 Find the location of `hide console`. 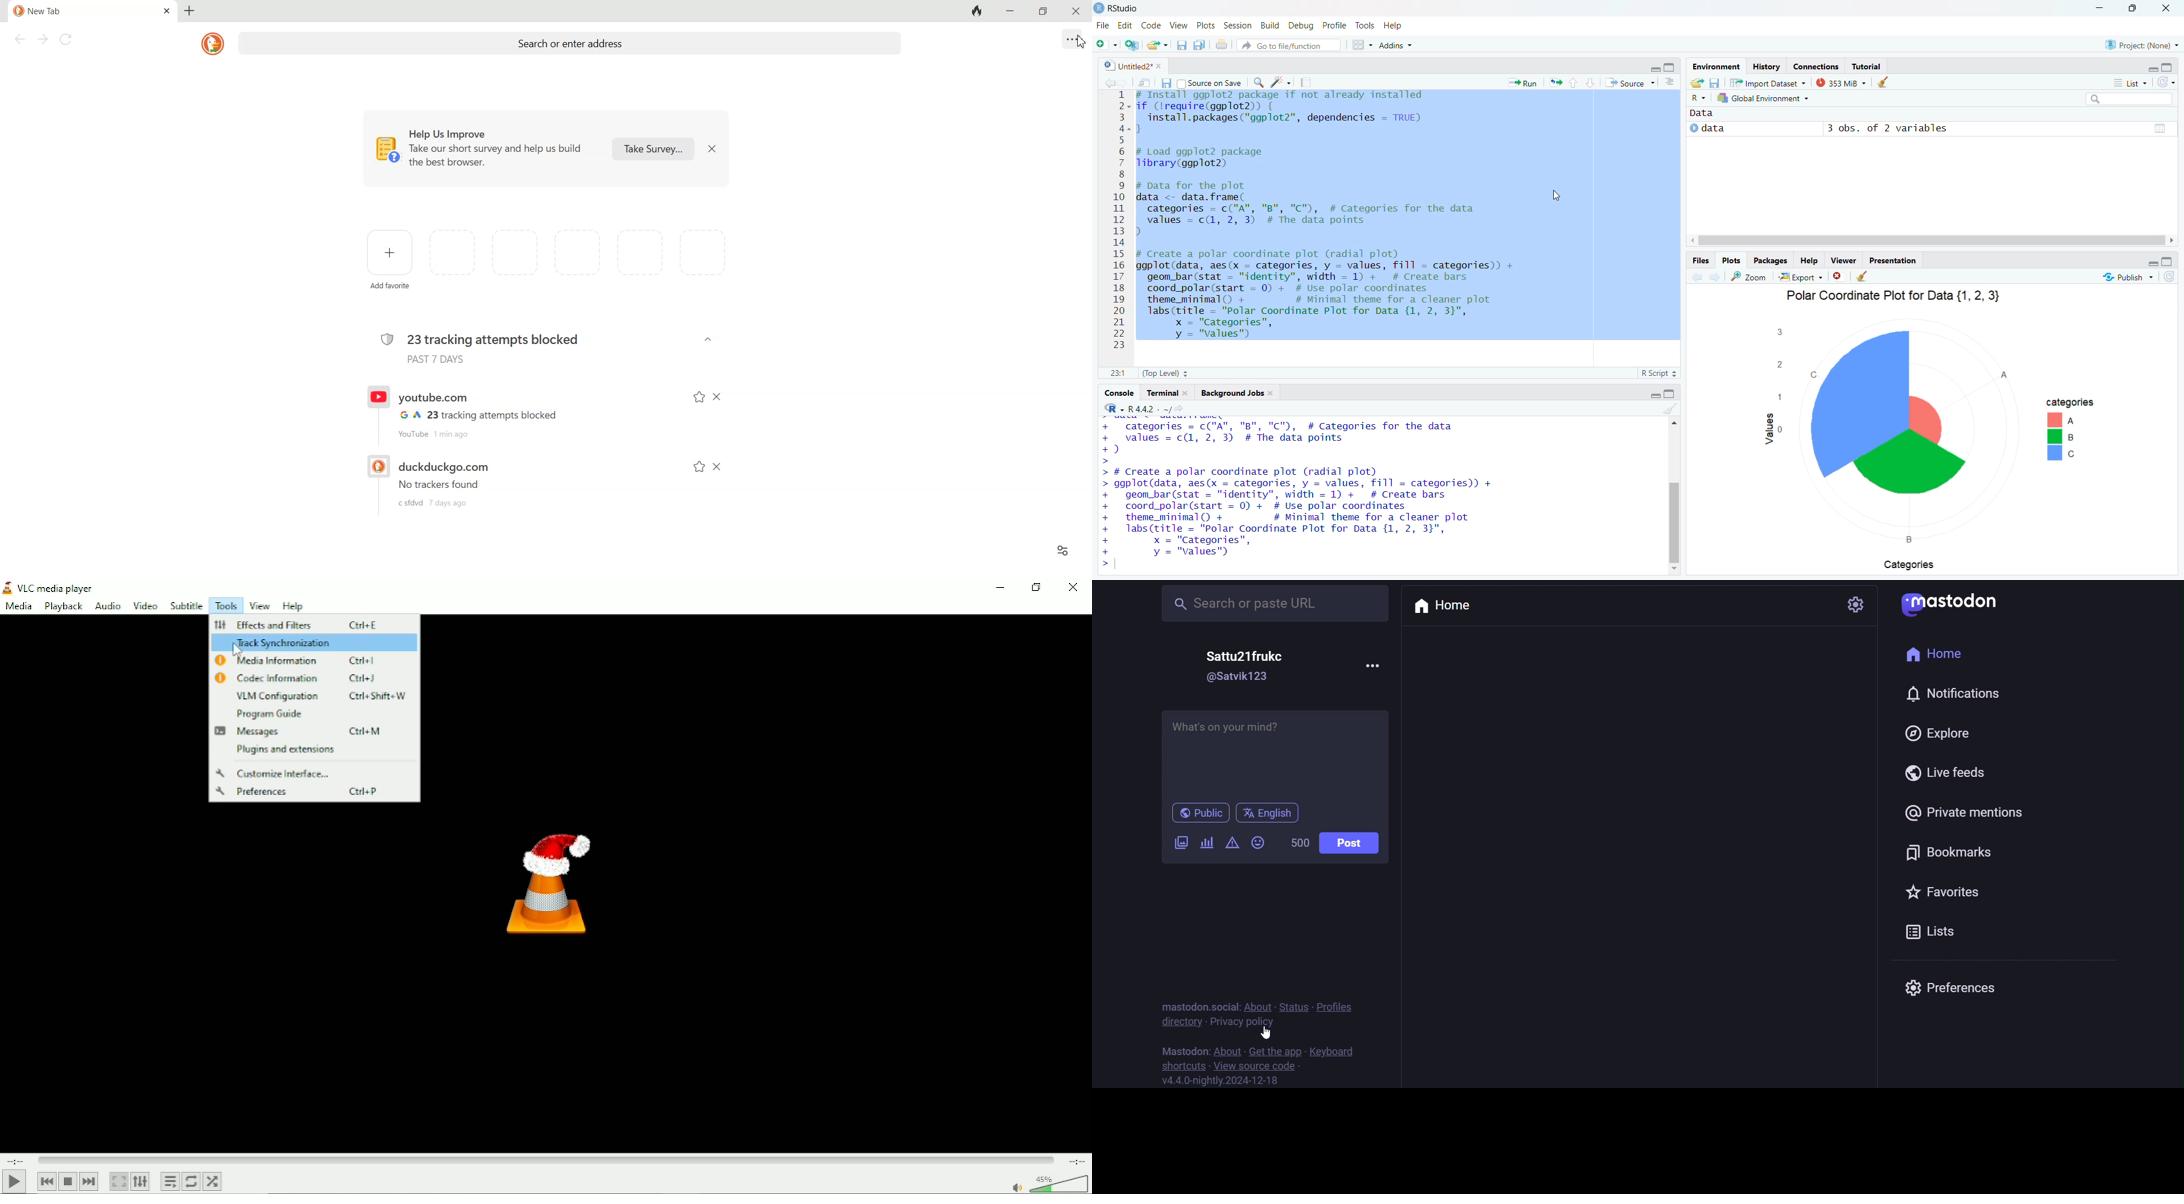

hide console is located at coordinates (2168, 67).